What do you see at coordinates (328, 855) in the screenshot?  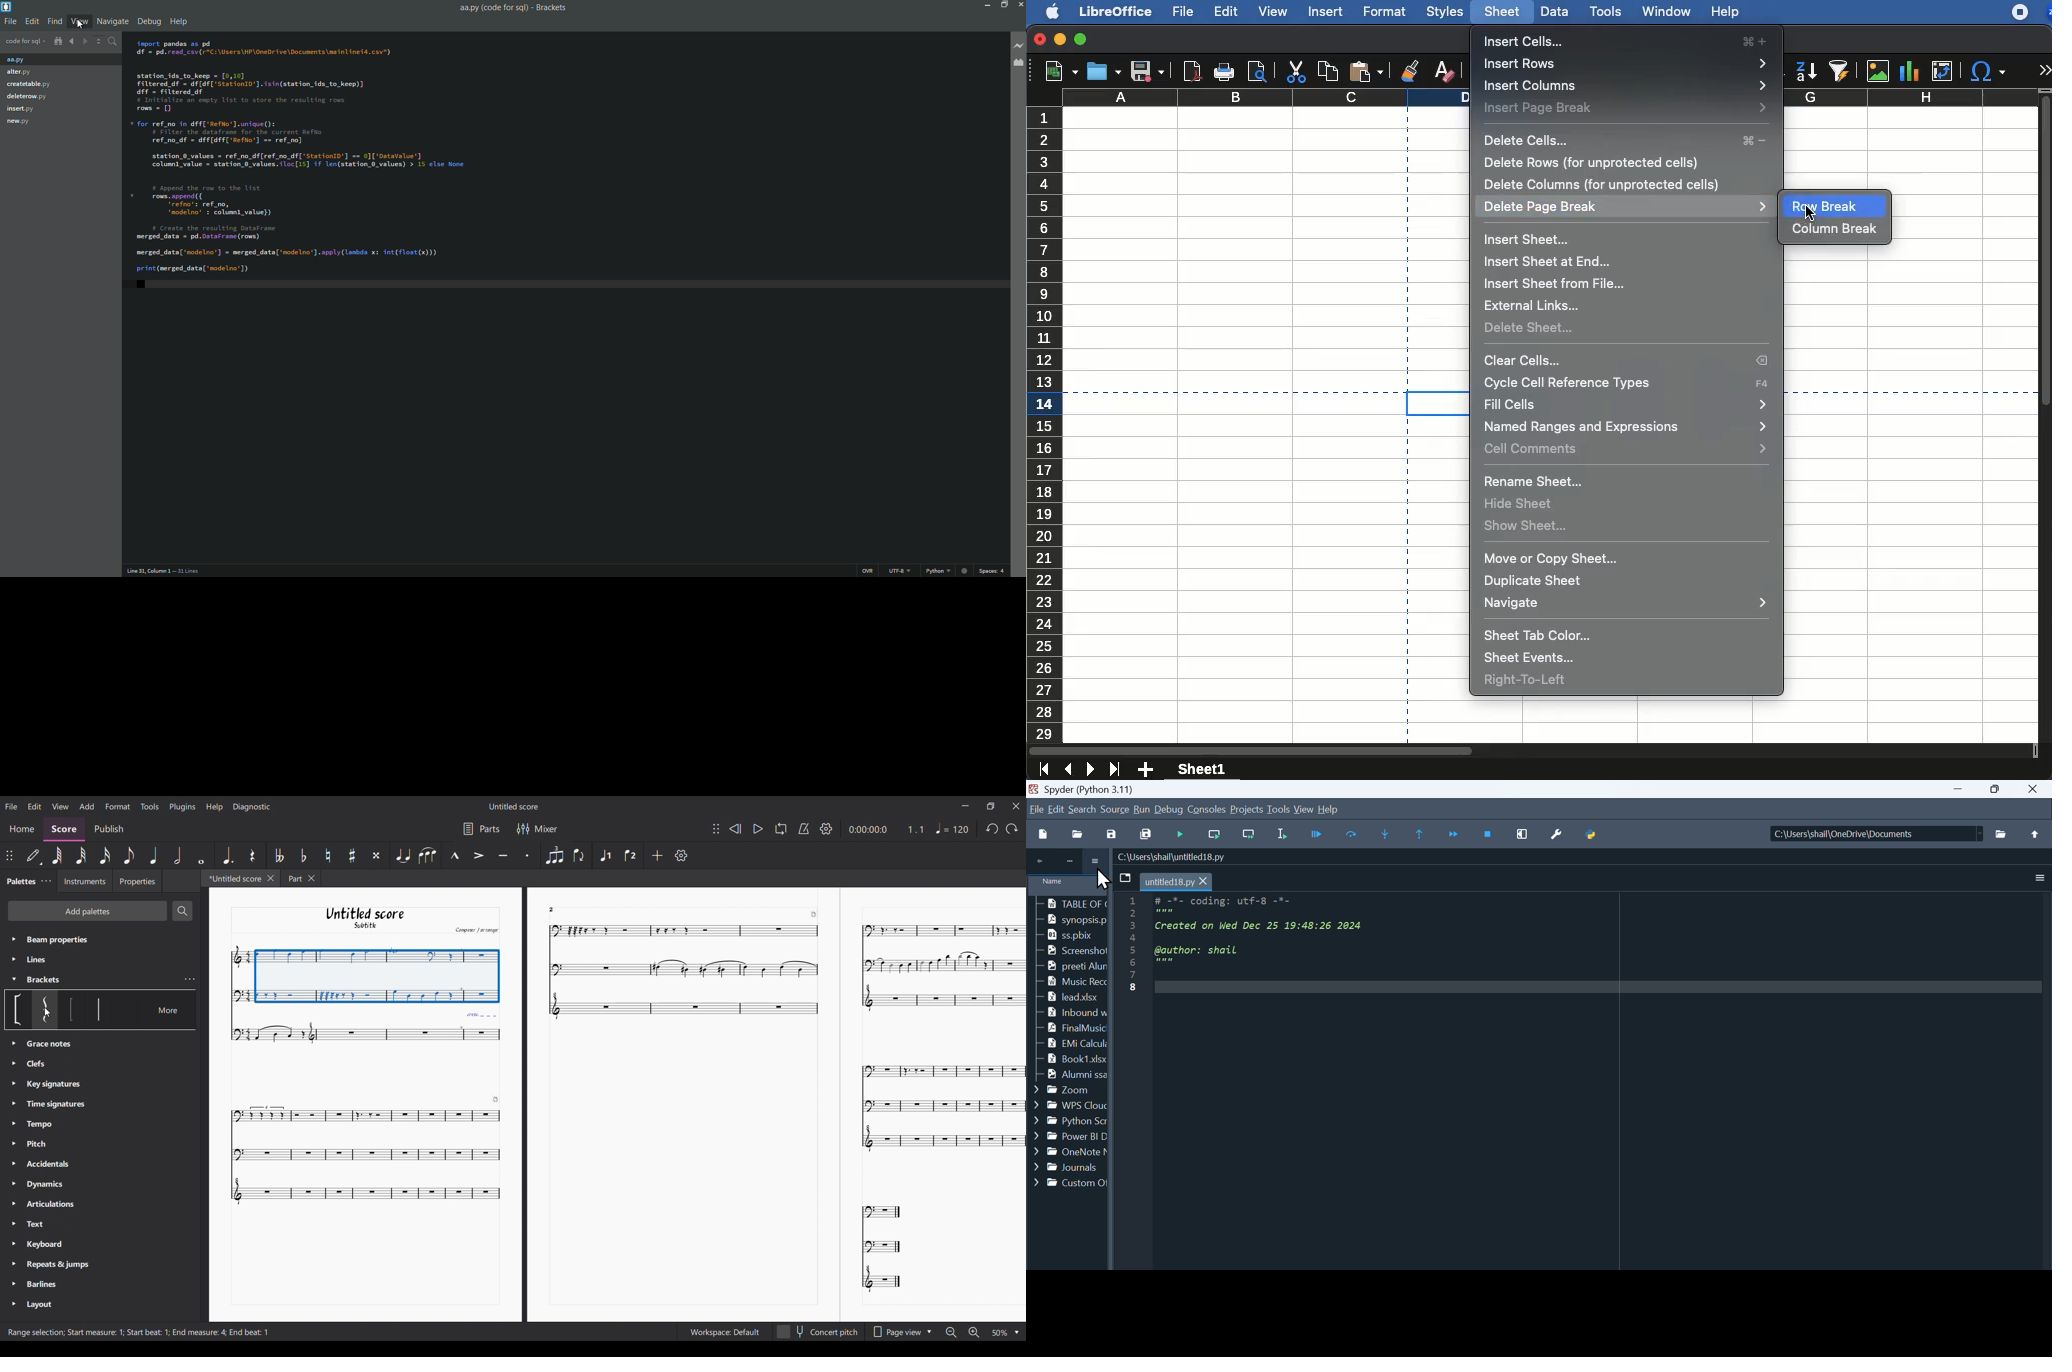 I see `Toggle natural` at bounding box center [328, 855].